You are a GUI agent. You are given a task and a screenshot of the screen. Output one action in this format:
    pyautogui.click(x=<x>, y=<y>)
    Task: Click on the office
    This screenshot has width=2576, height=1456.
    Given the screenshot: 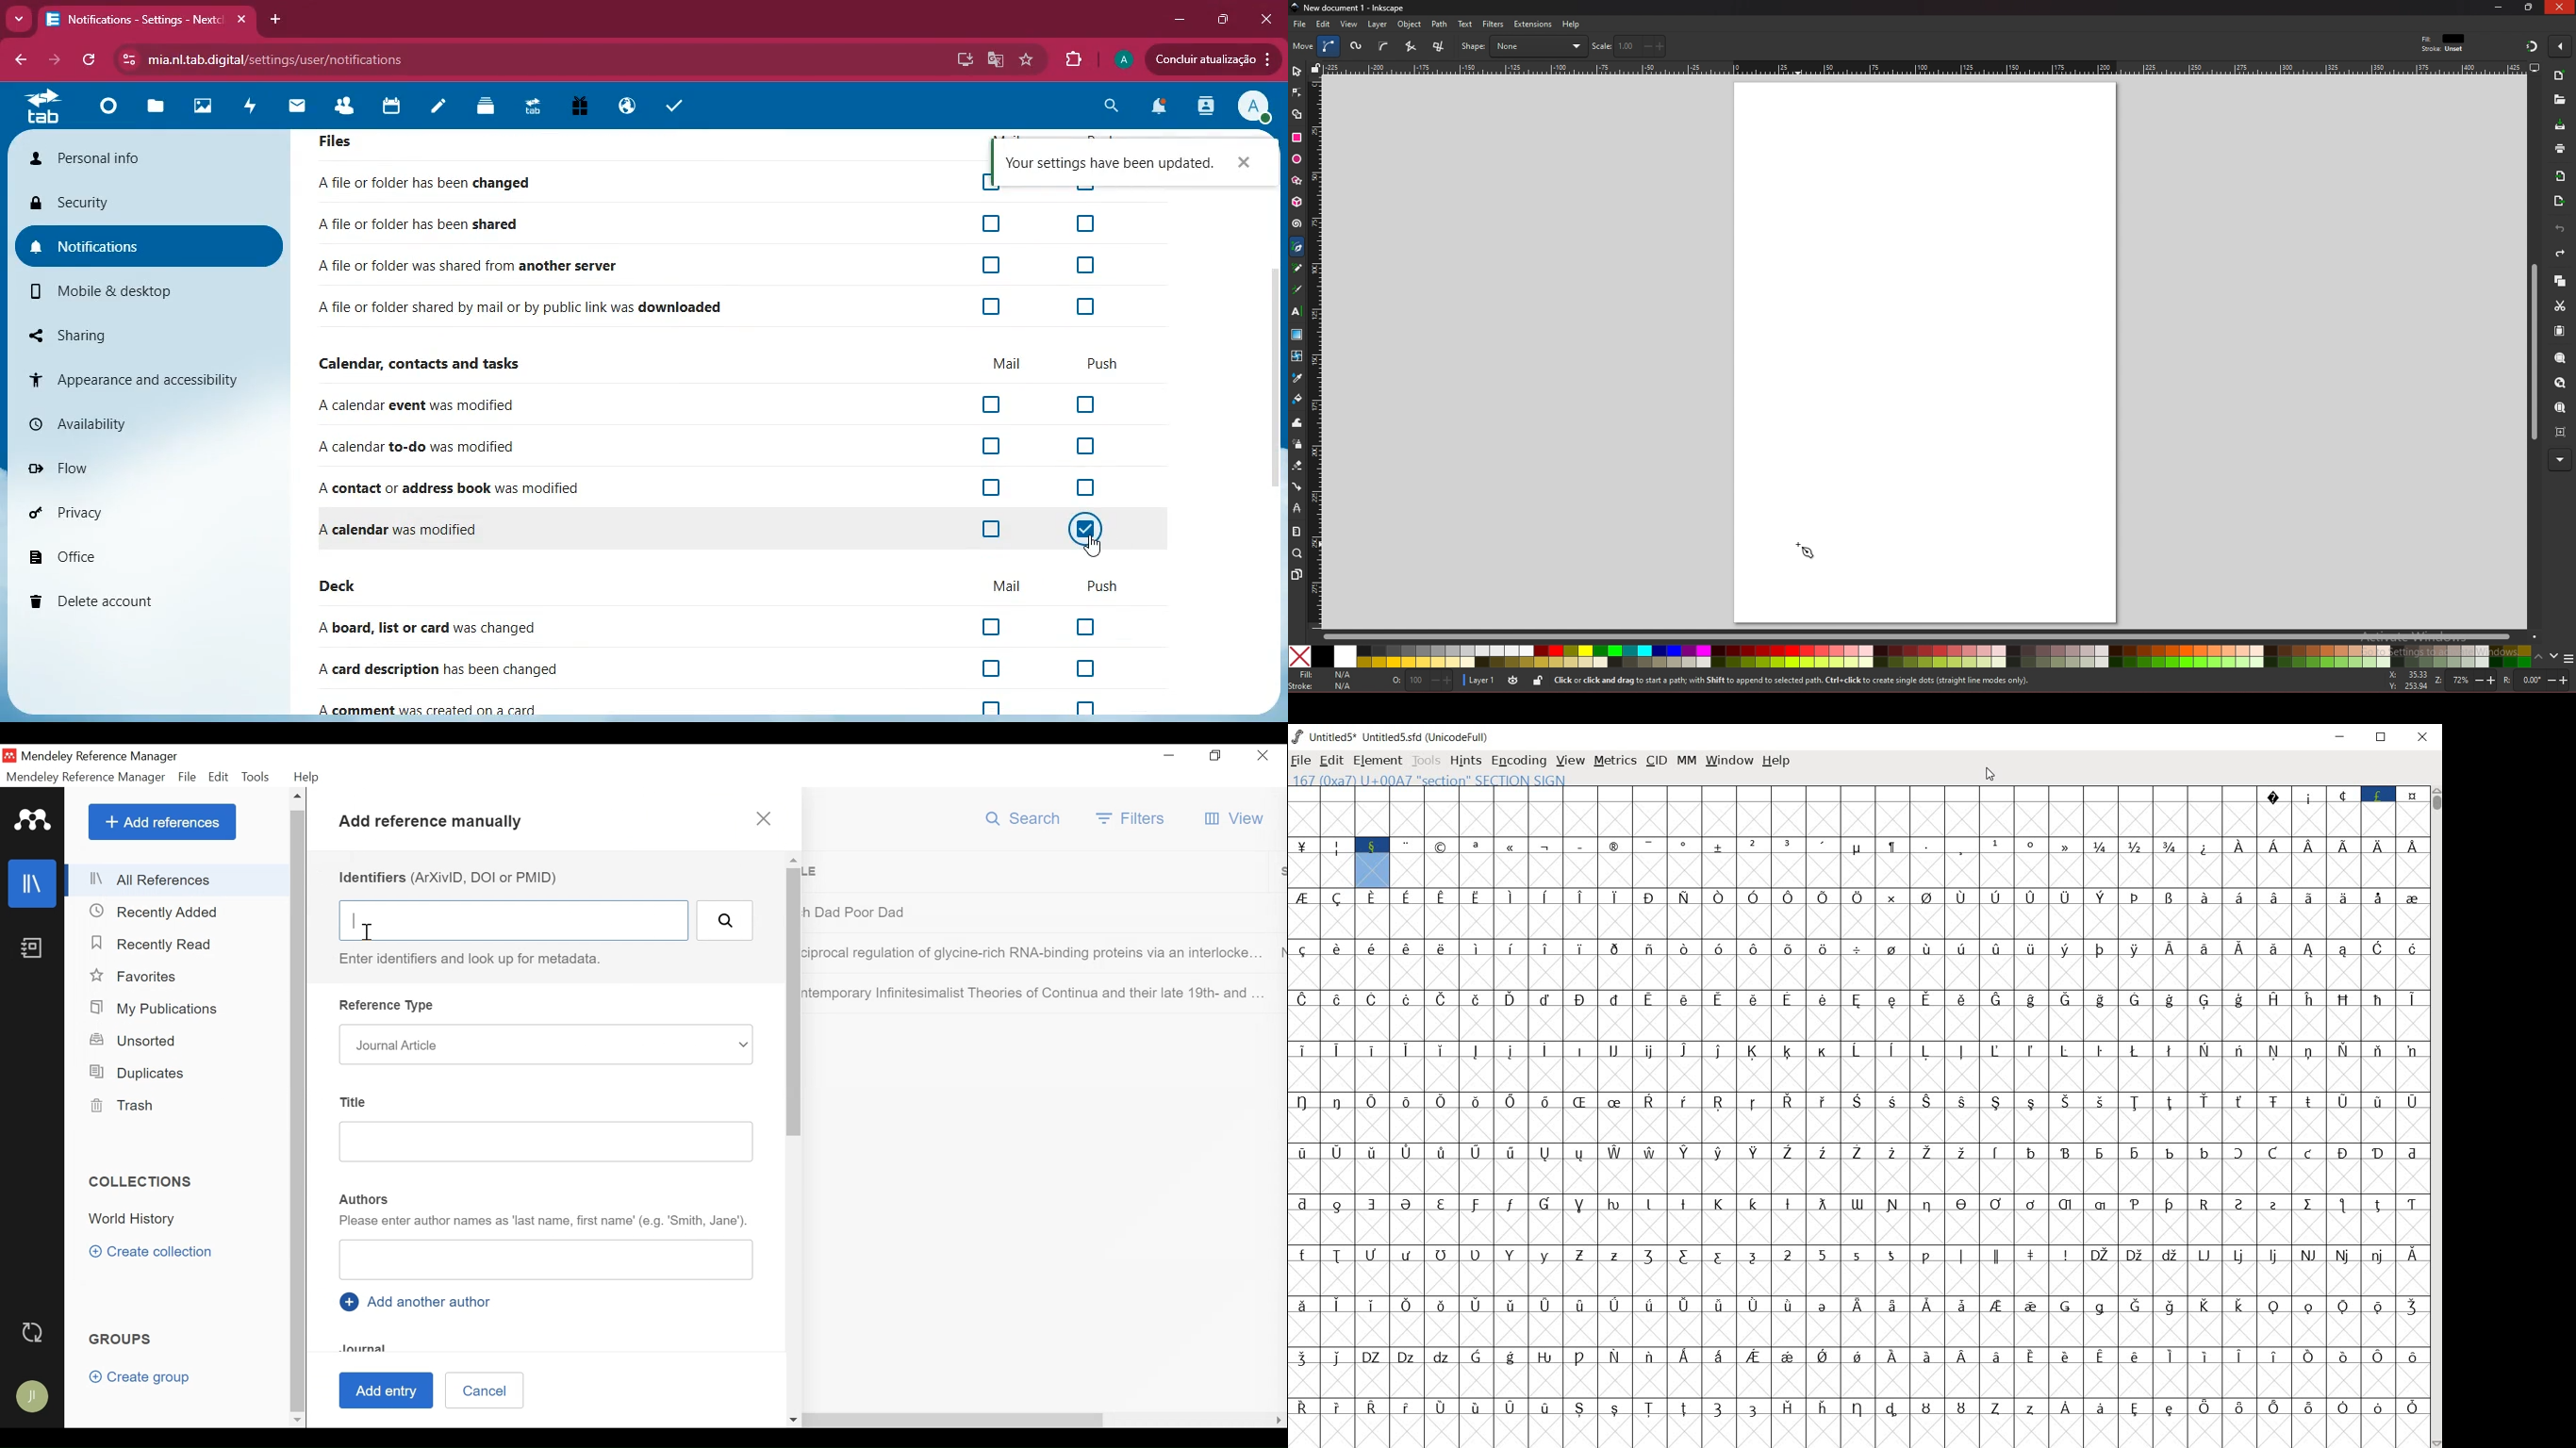 What is the action you would take?
    pyautogui.click(x=124, y=556)
    